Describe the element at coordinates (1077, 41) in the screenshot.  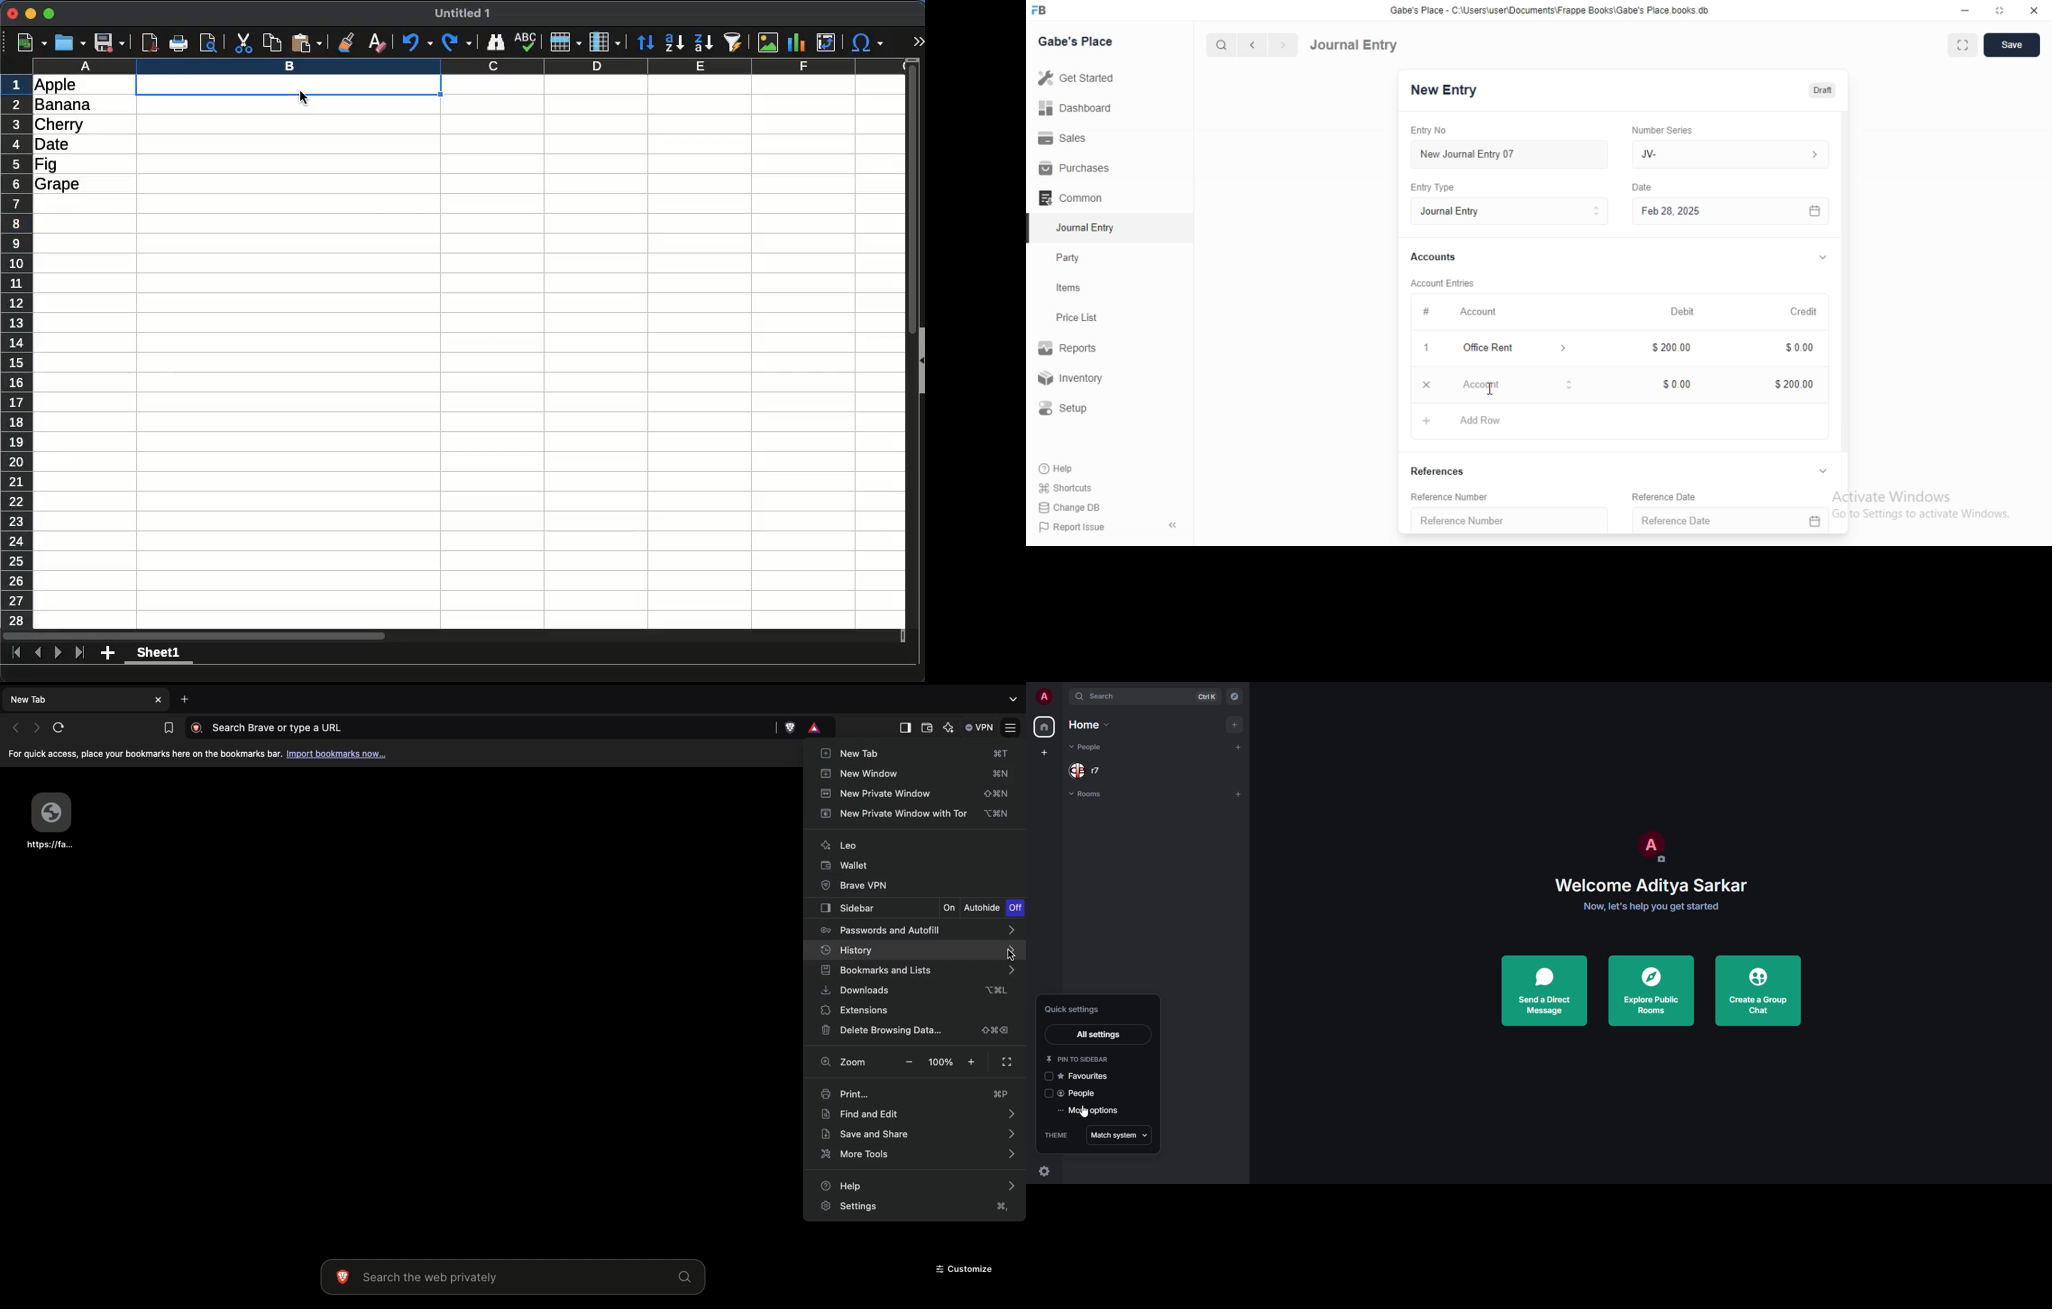
I see `Gabe's Place` at that location.